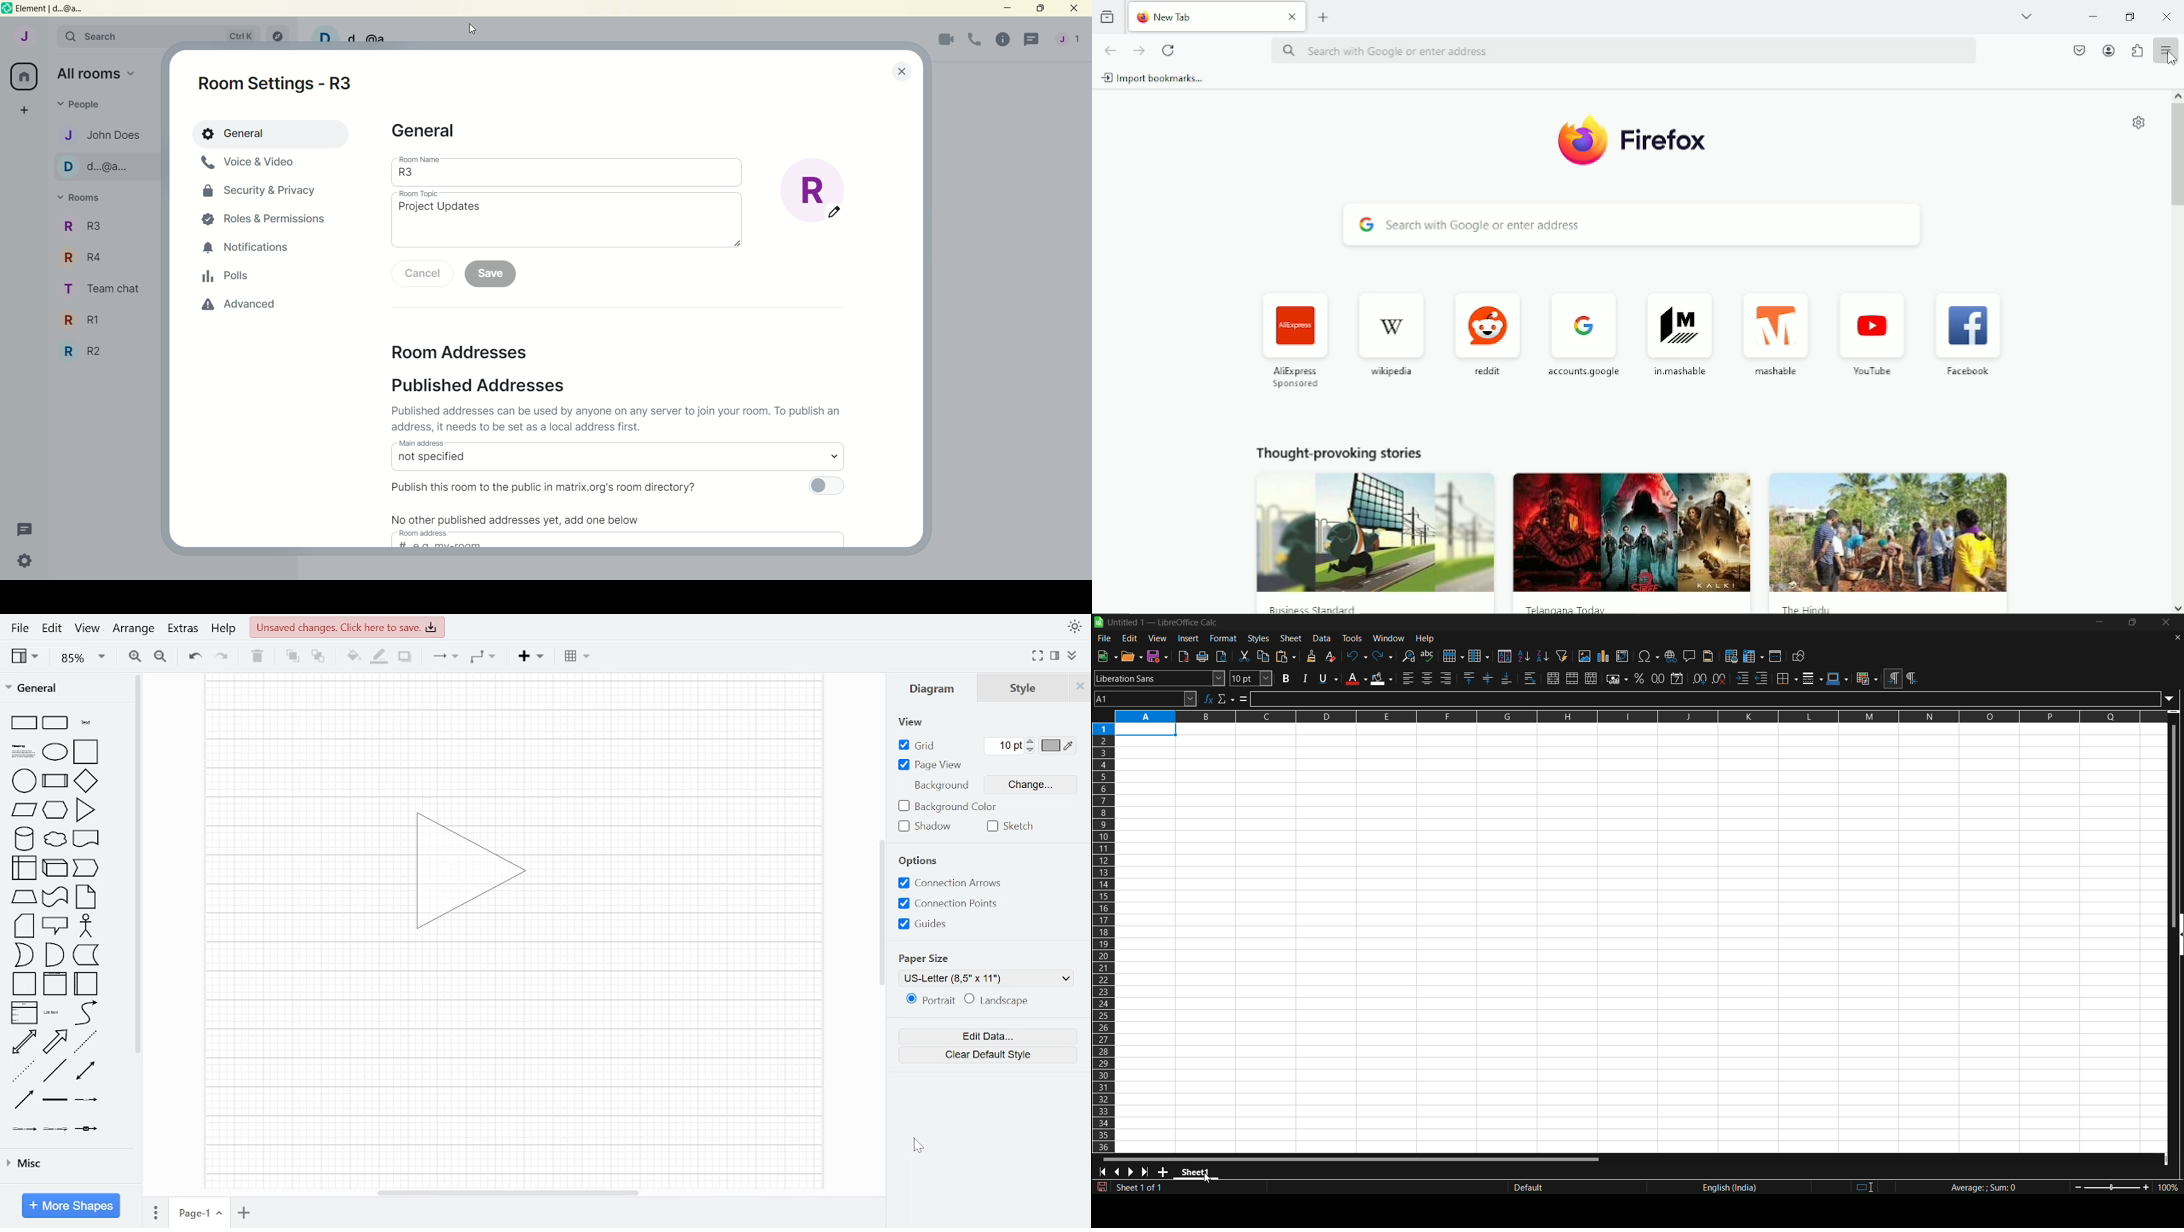 Image resolution: width=2184 pixels, height=1232 pixels. I want to click on tools, so click(1355, 638).